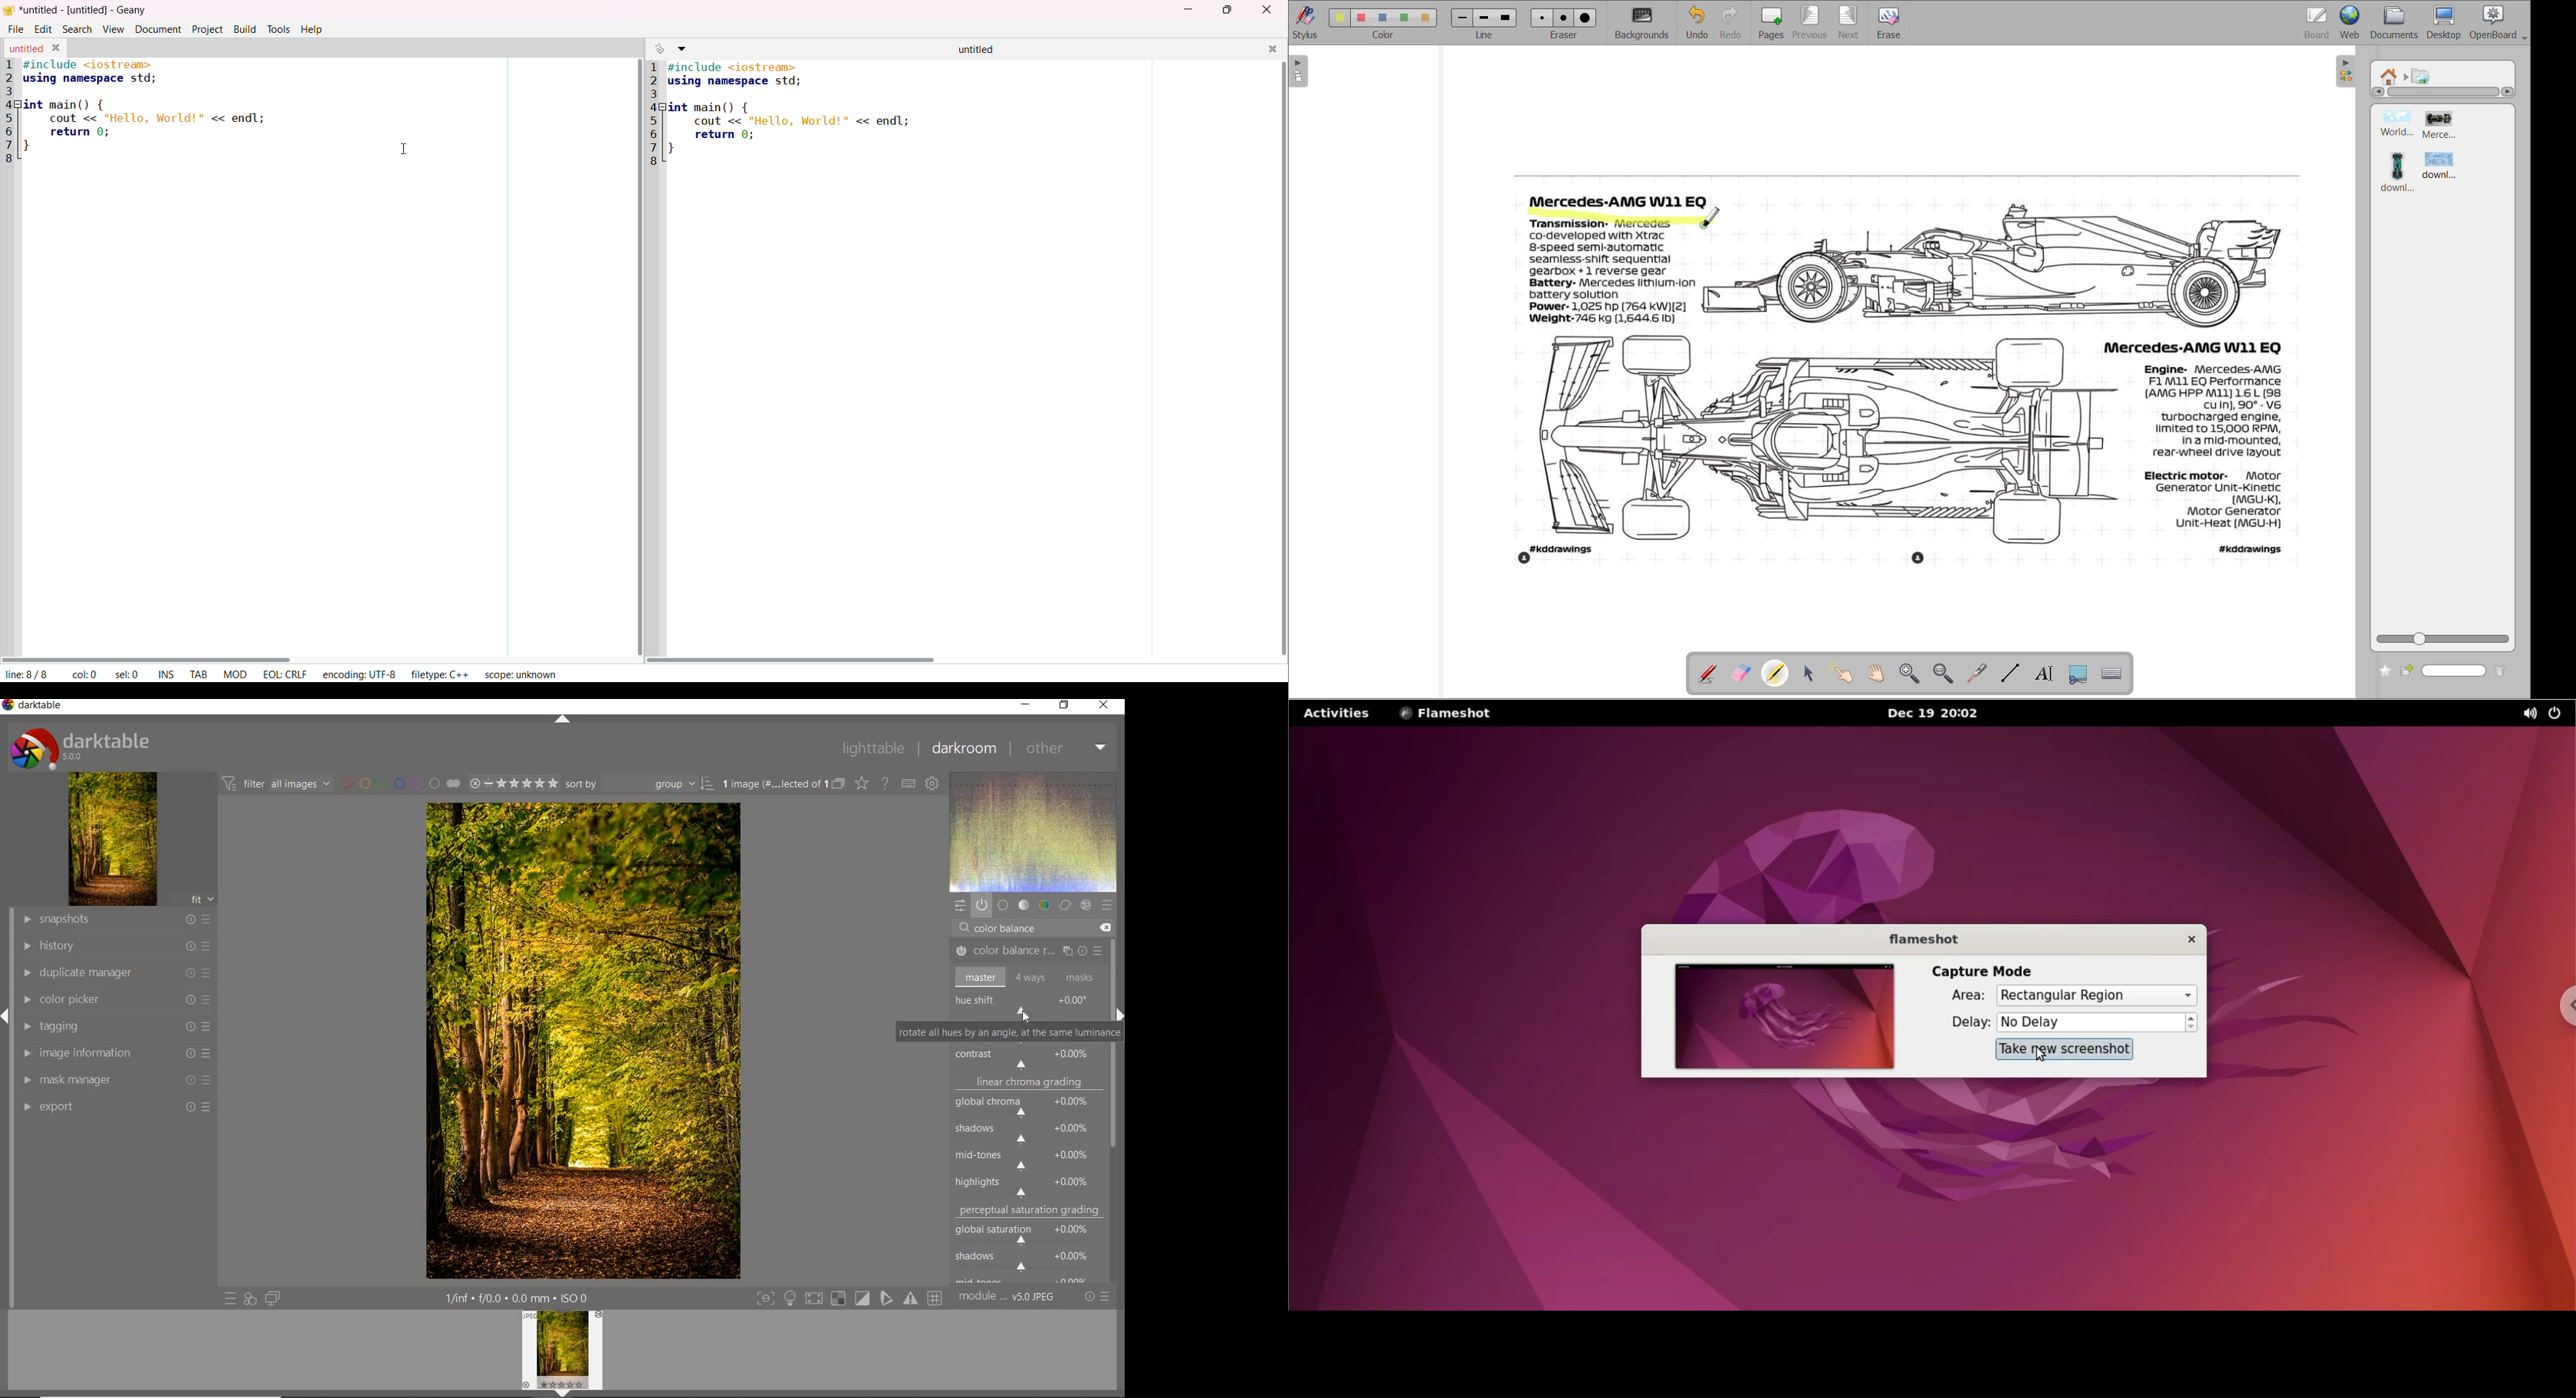 This screenshot has width=2576, height=1400. What do you see at coordinates (1118, 1012) in the screenshot?
I see `expand/collapse` at bounding box center [1118, 1012].